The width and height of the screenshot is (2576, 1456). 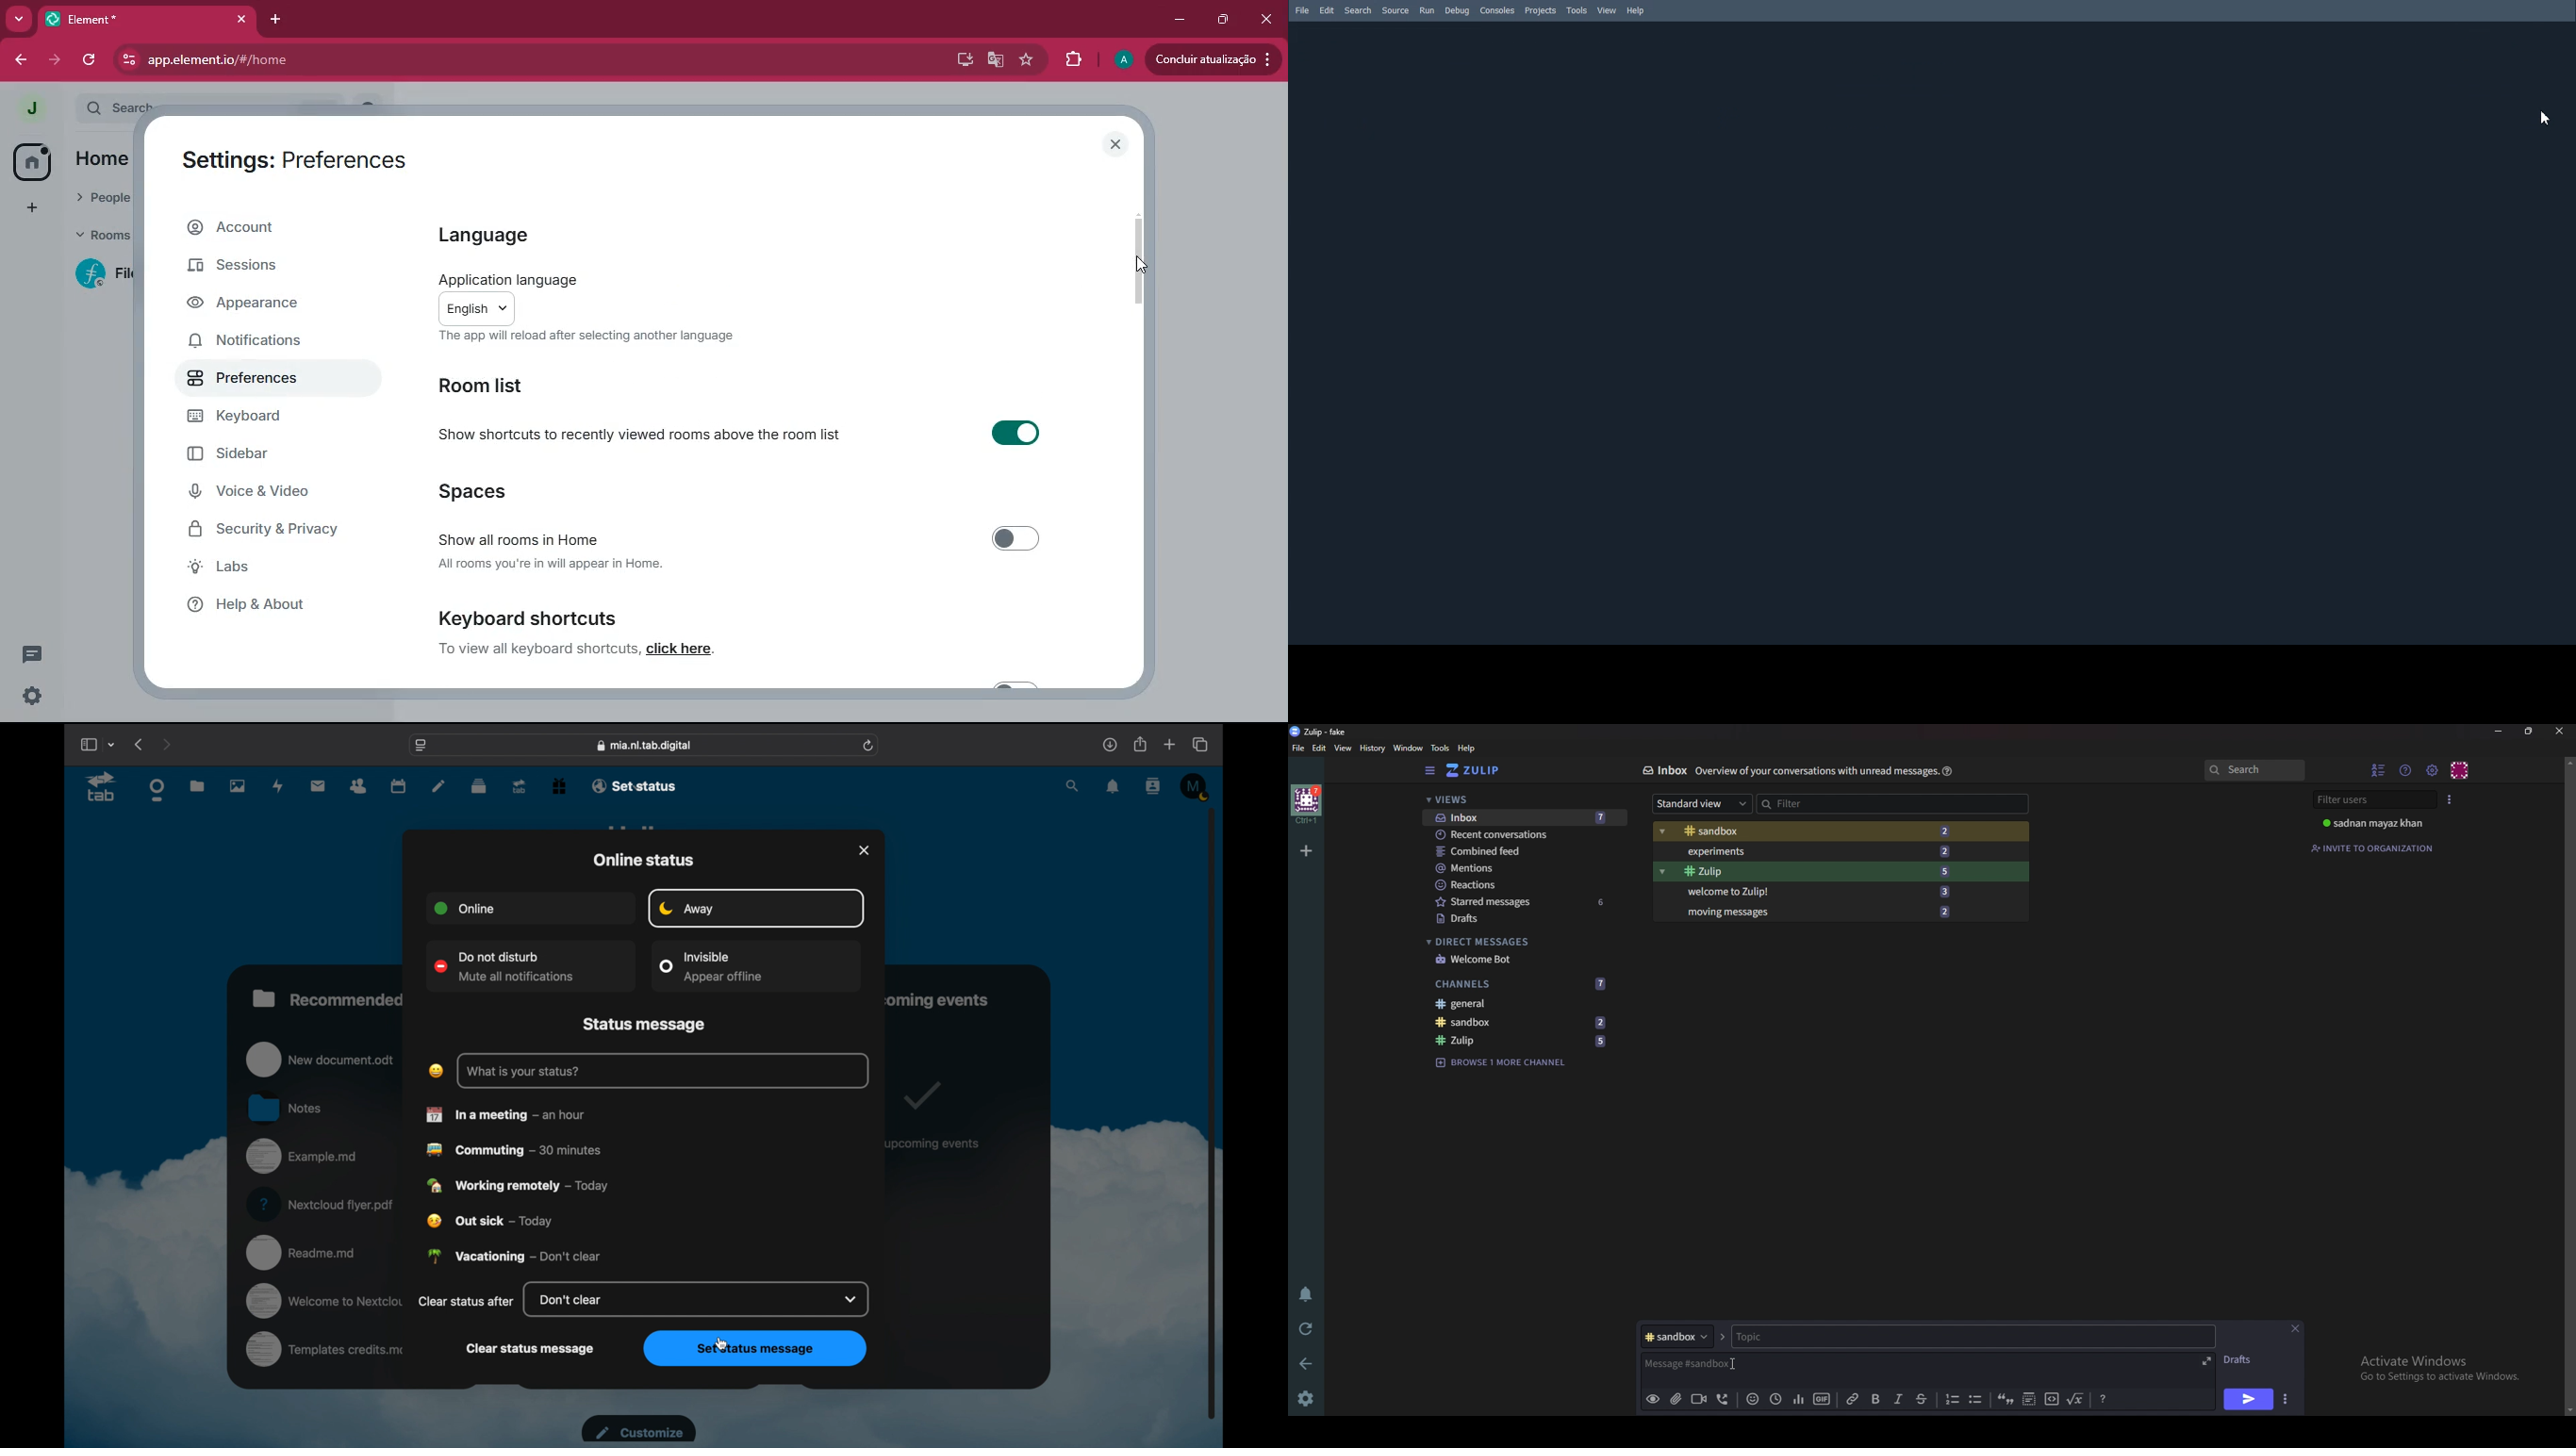 What do you see at coordinates (2254, 771) in the screenshot?
I see `search` at bounding box center [2254, 771].